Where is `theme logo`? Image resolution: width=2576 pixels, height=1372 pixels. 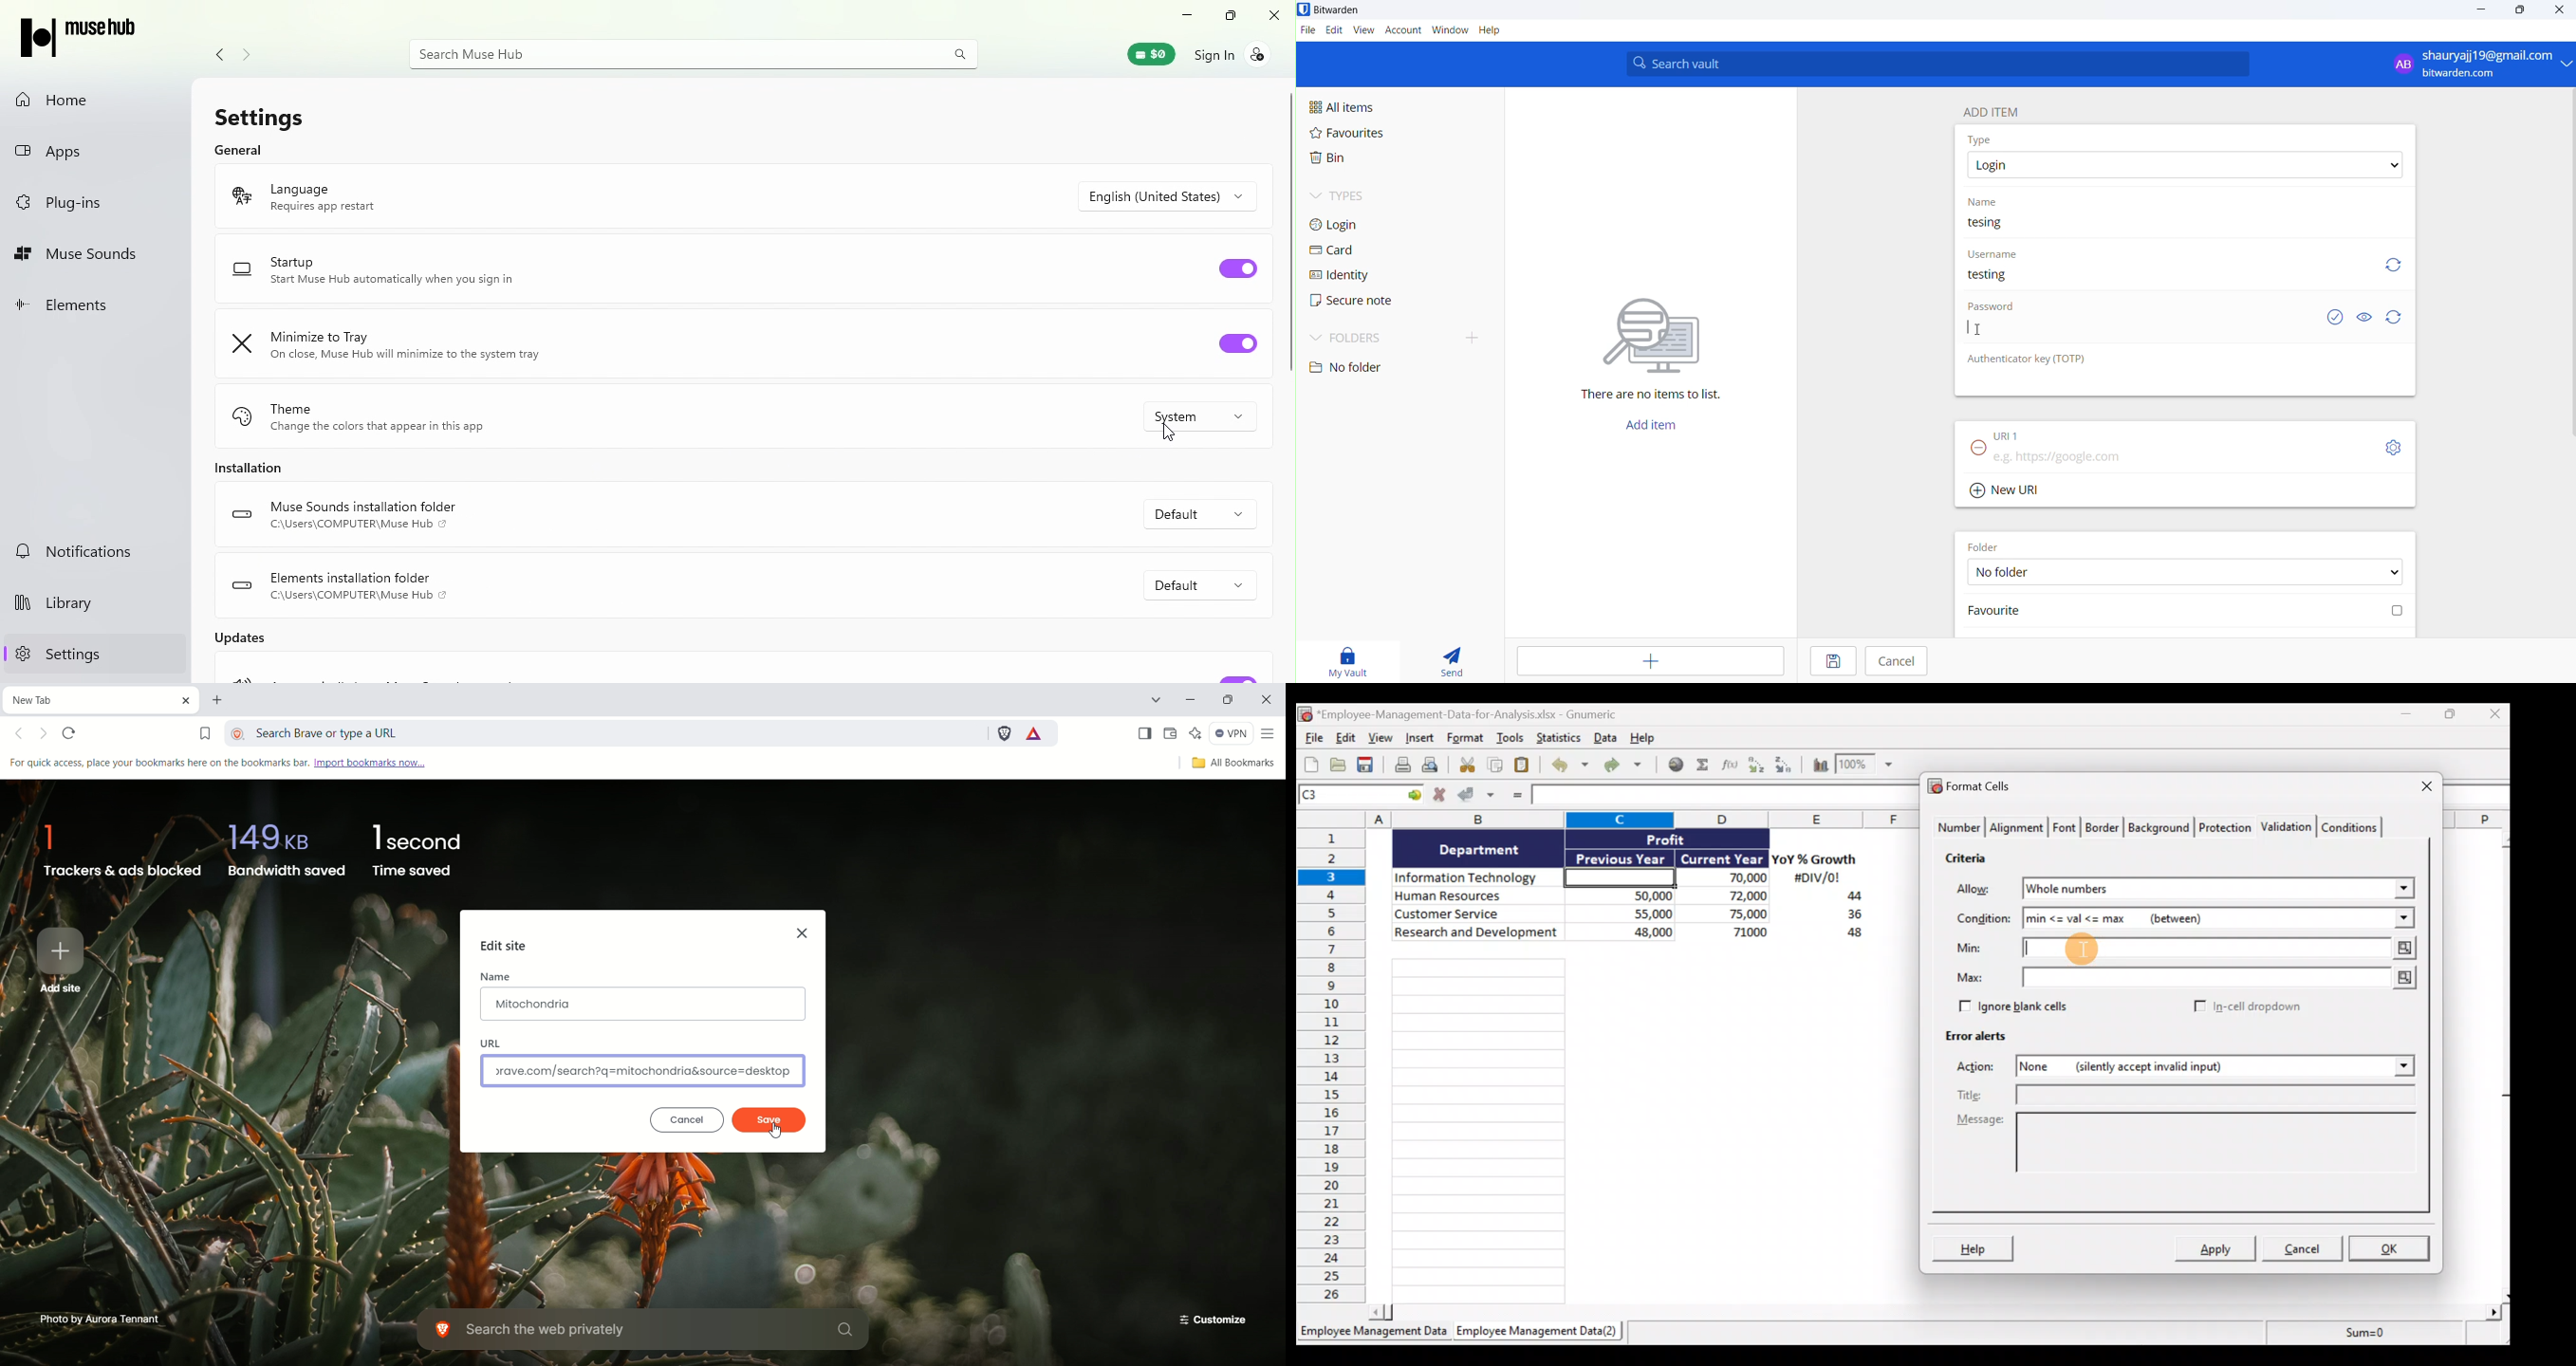 theme logo is located at coordinates (241, 420).